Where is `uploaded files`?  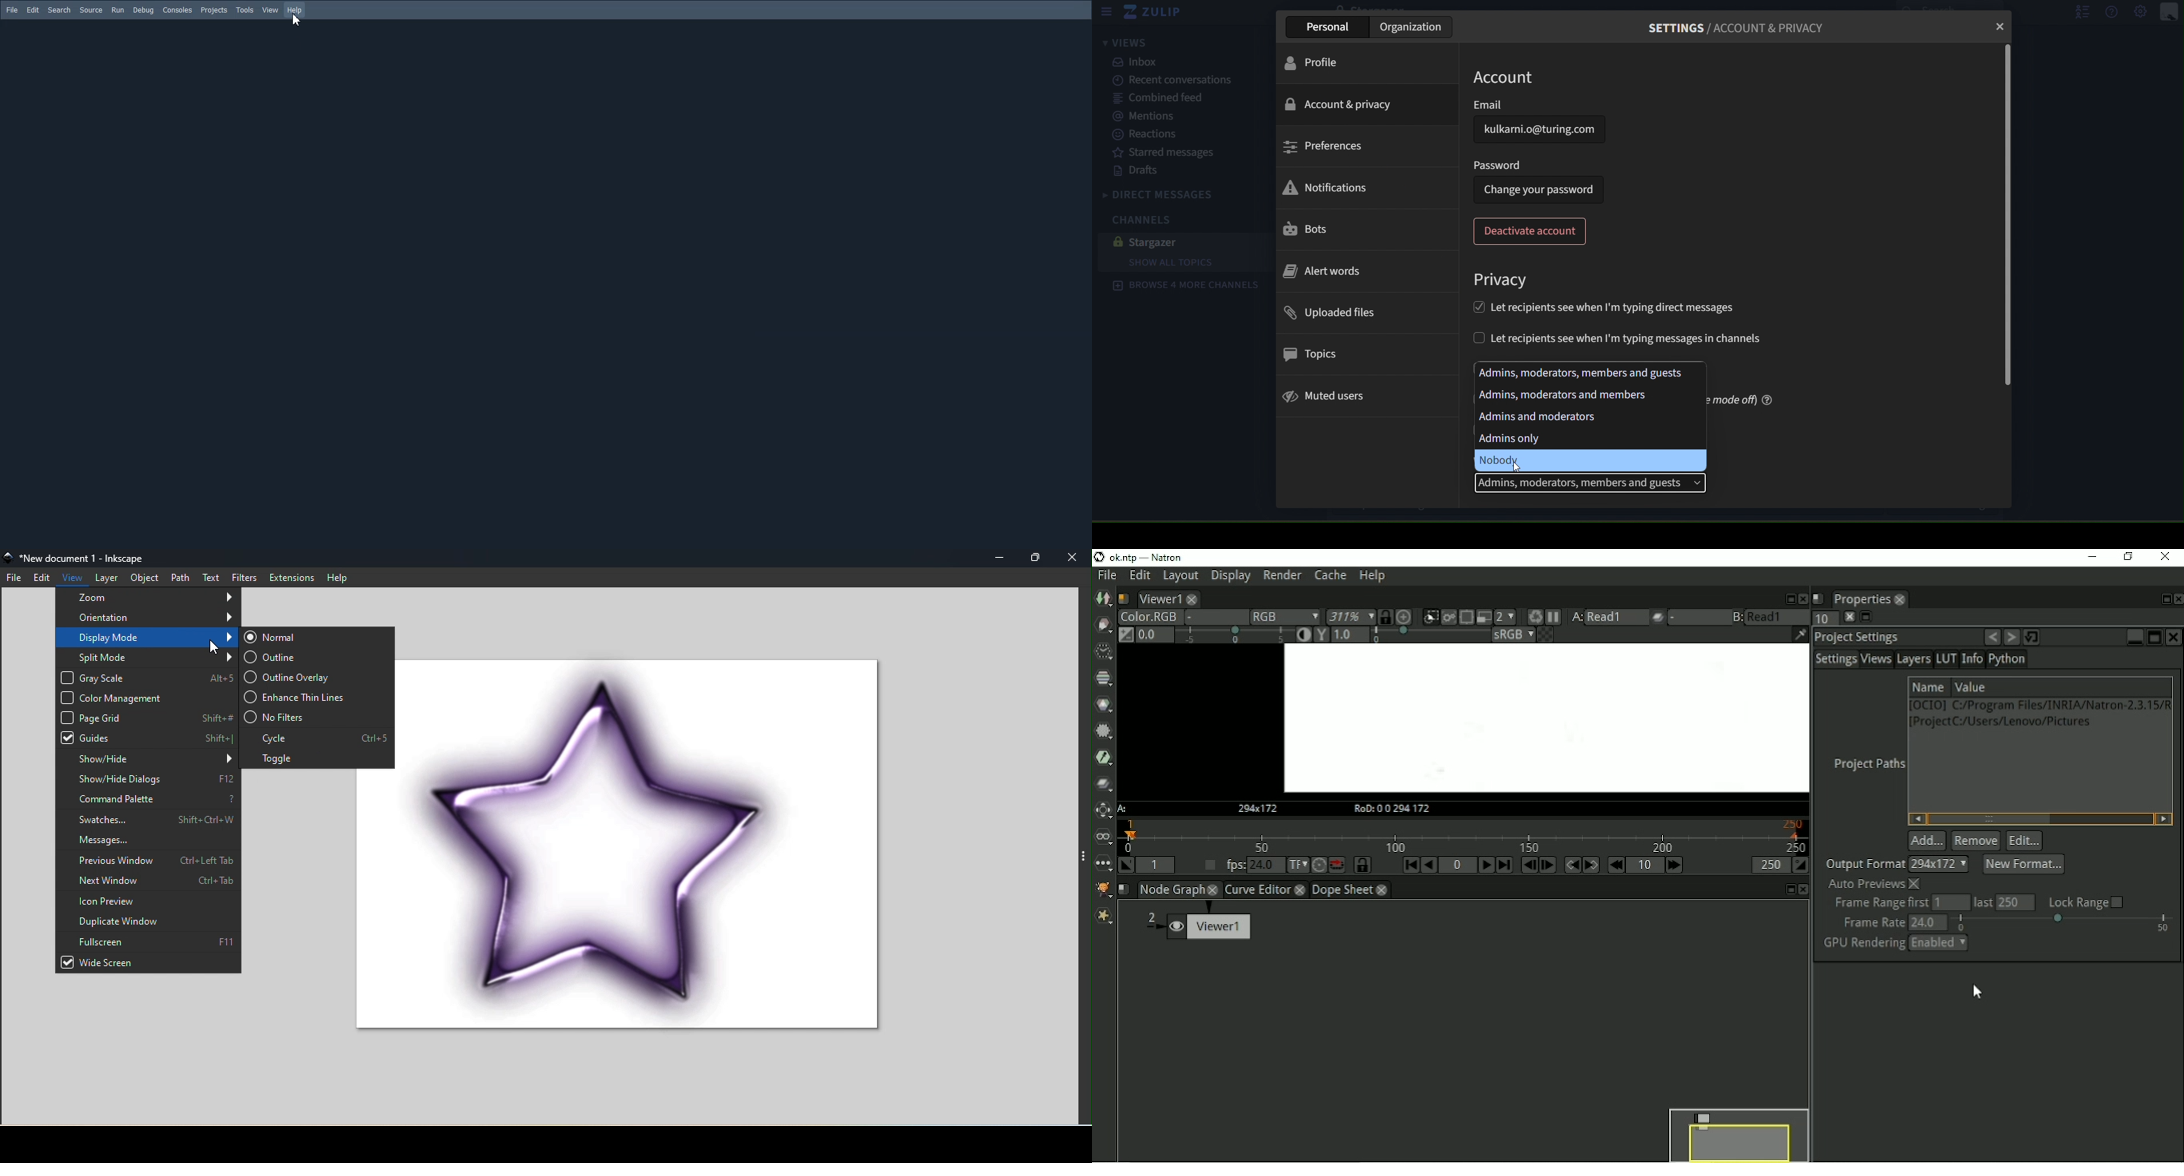 uploaded files is located at coordinates (1330, 313).